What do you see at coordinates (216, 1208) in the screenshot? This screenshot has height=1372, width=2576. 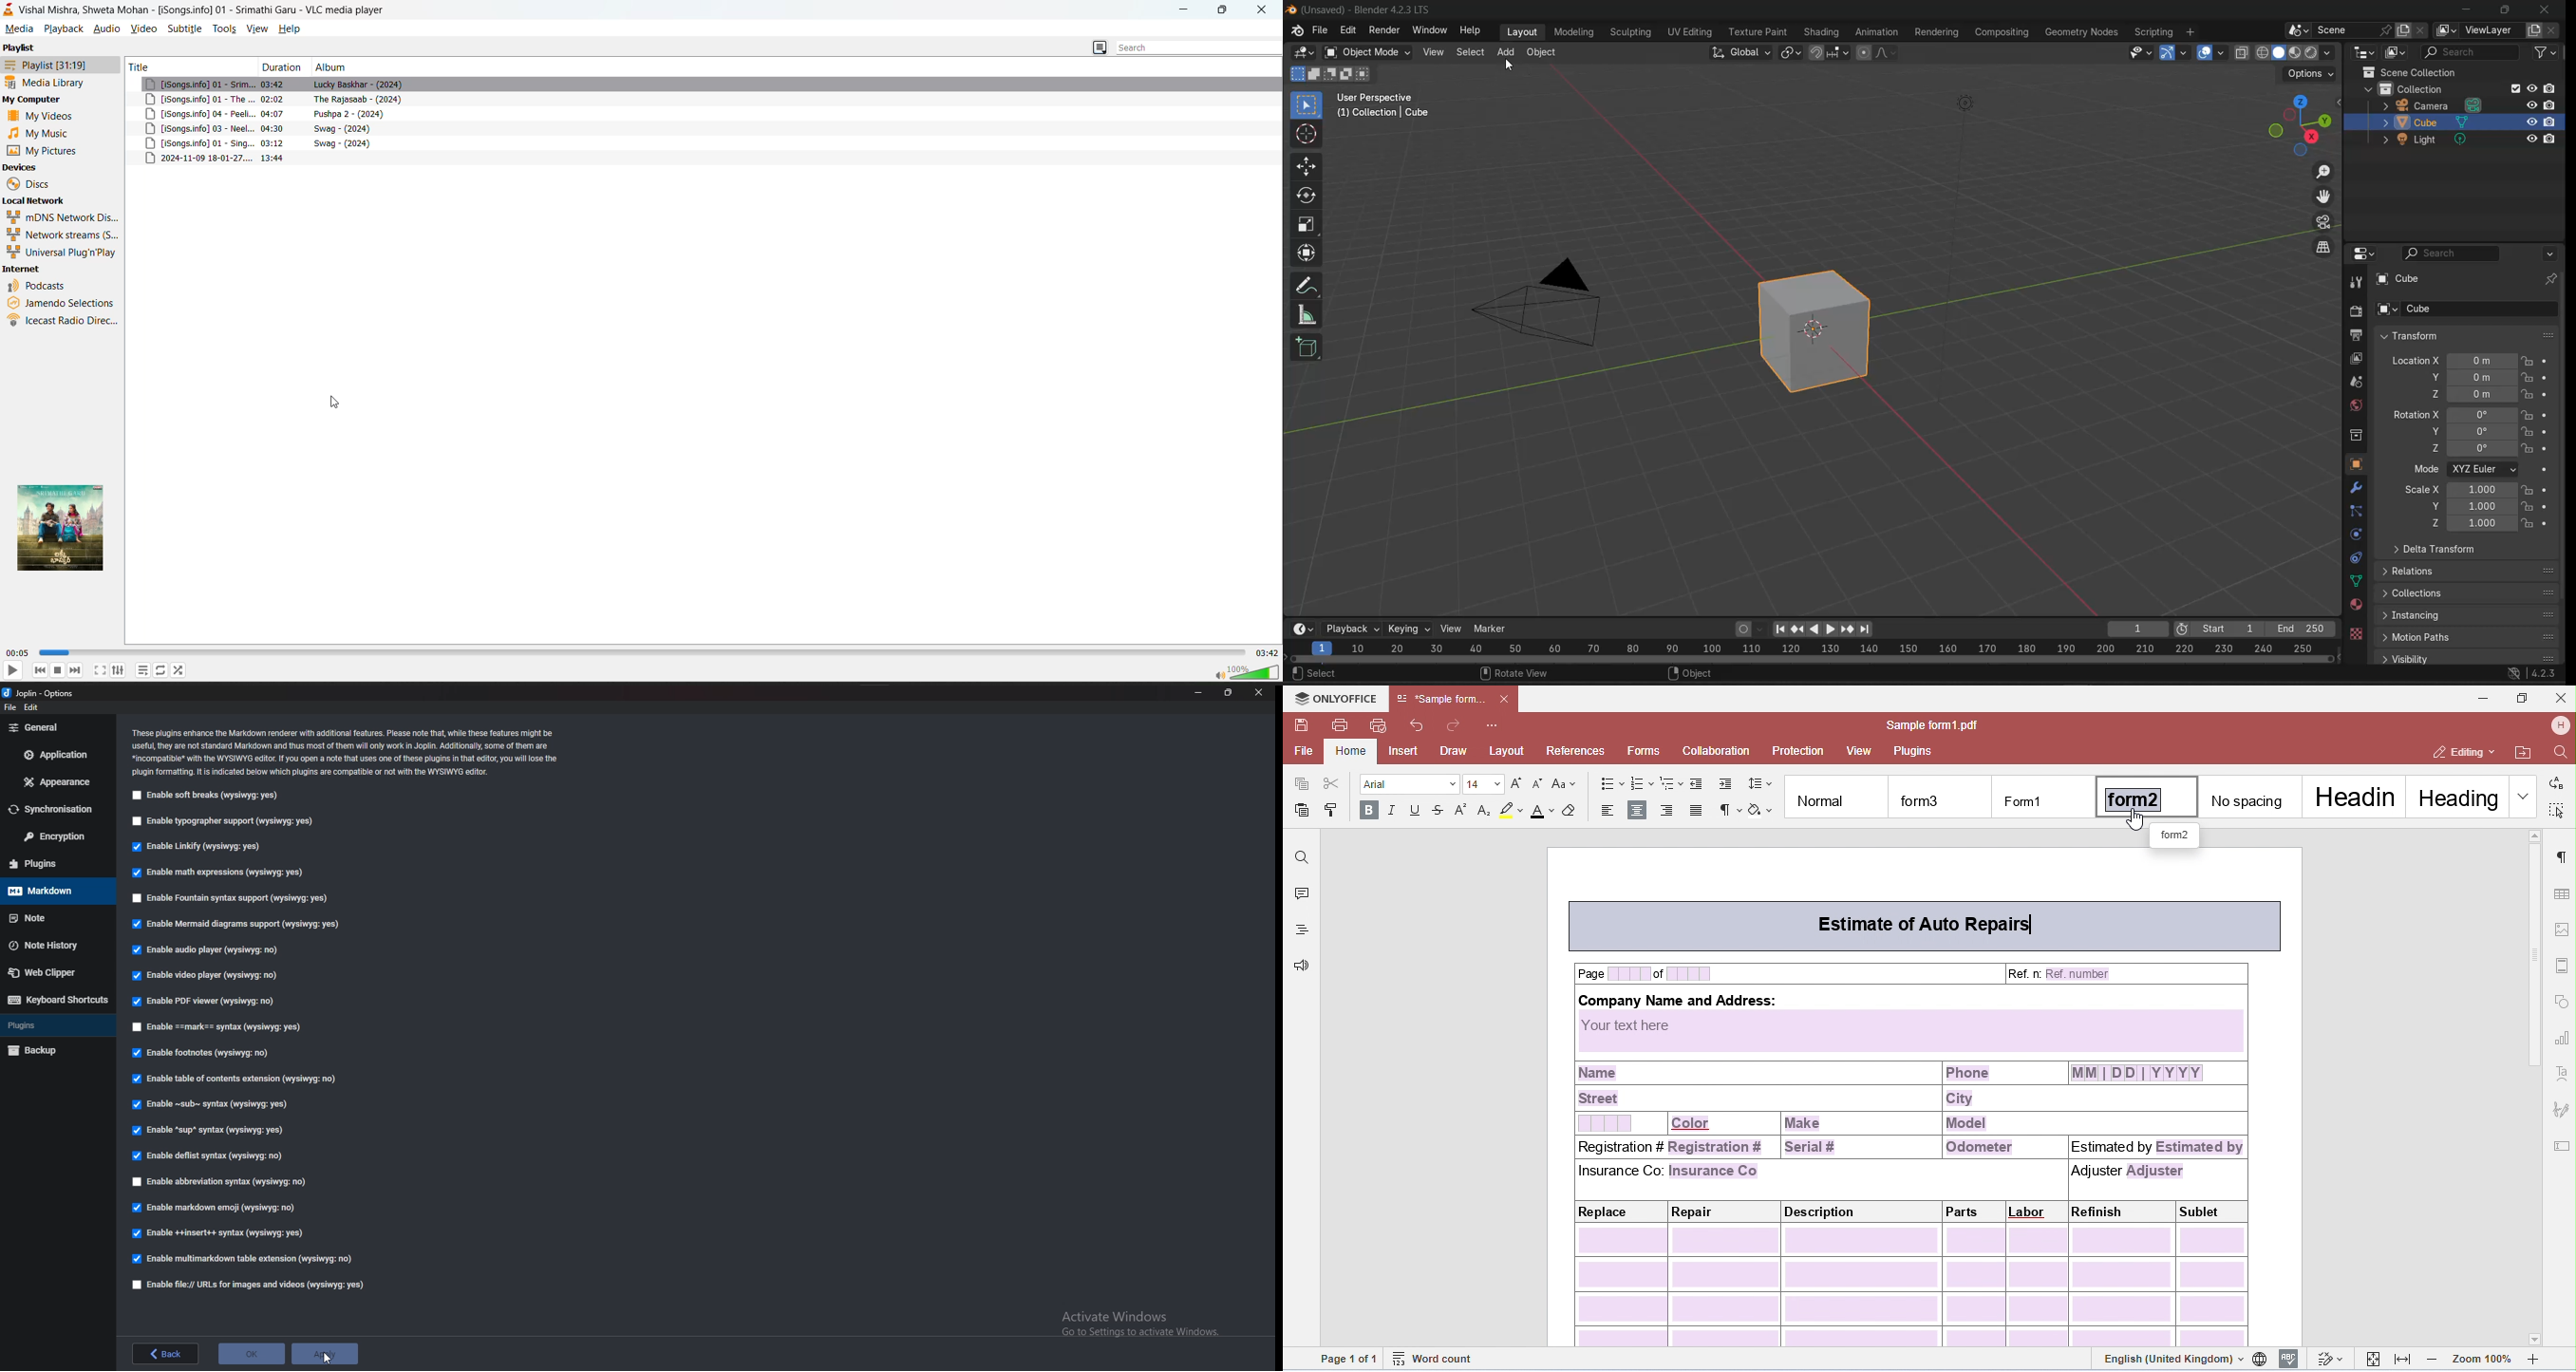 I see `enable Markdown Emoji` at bounding box center [216, 1208].